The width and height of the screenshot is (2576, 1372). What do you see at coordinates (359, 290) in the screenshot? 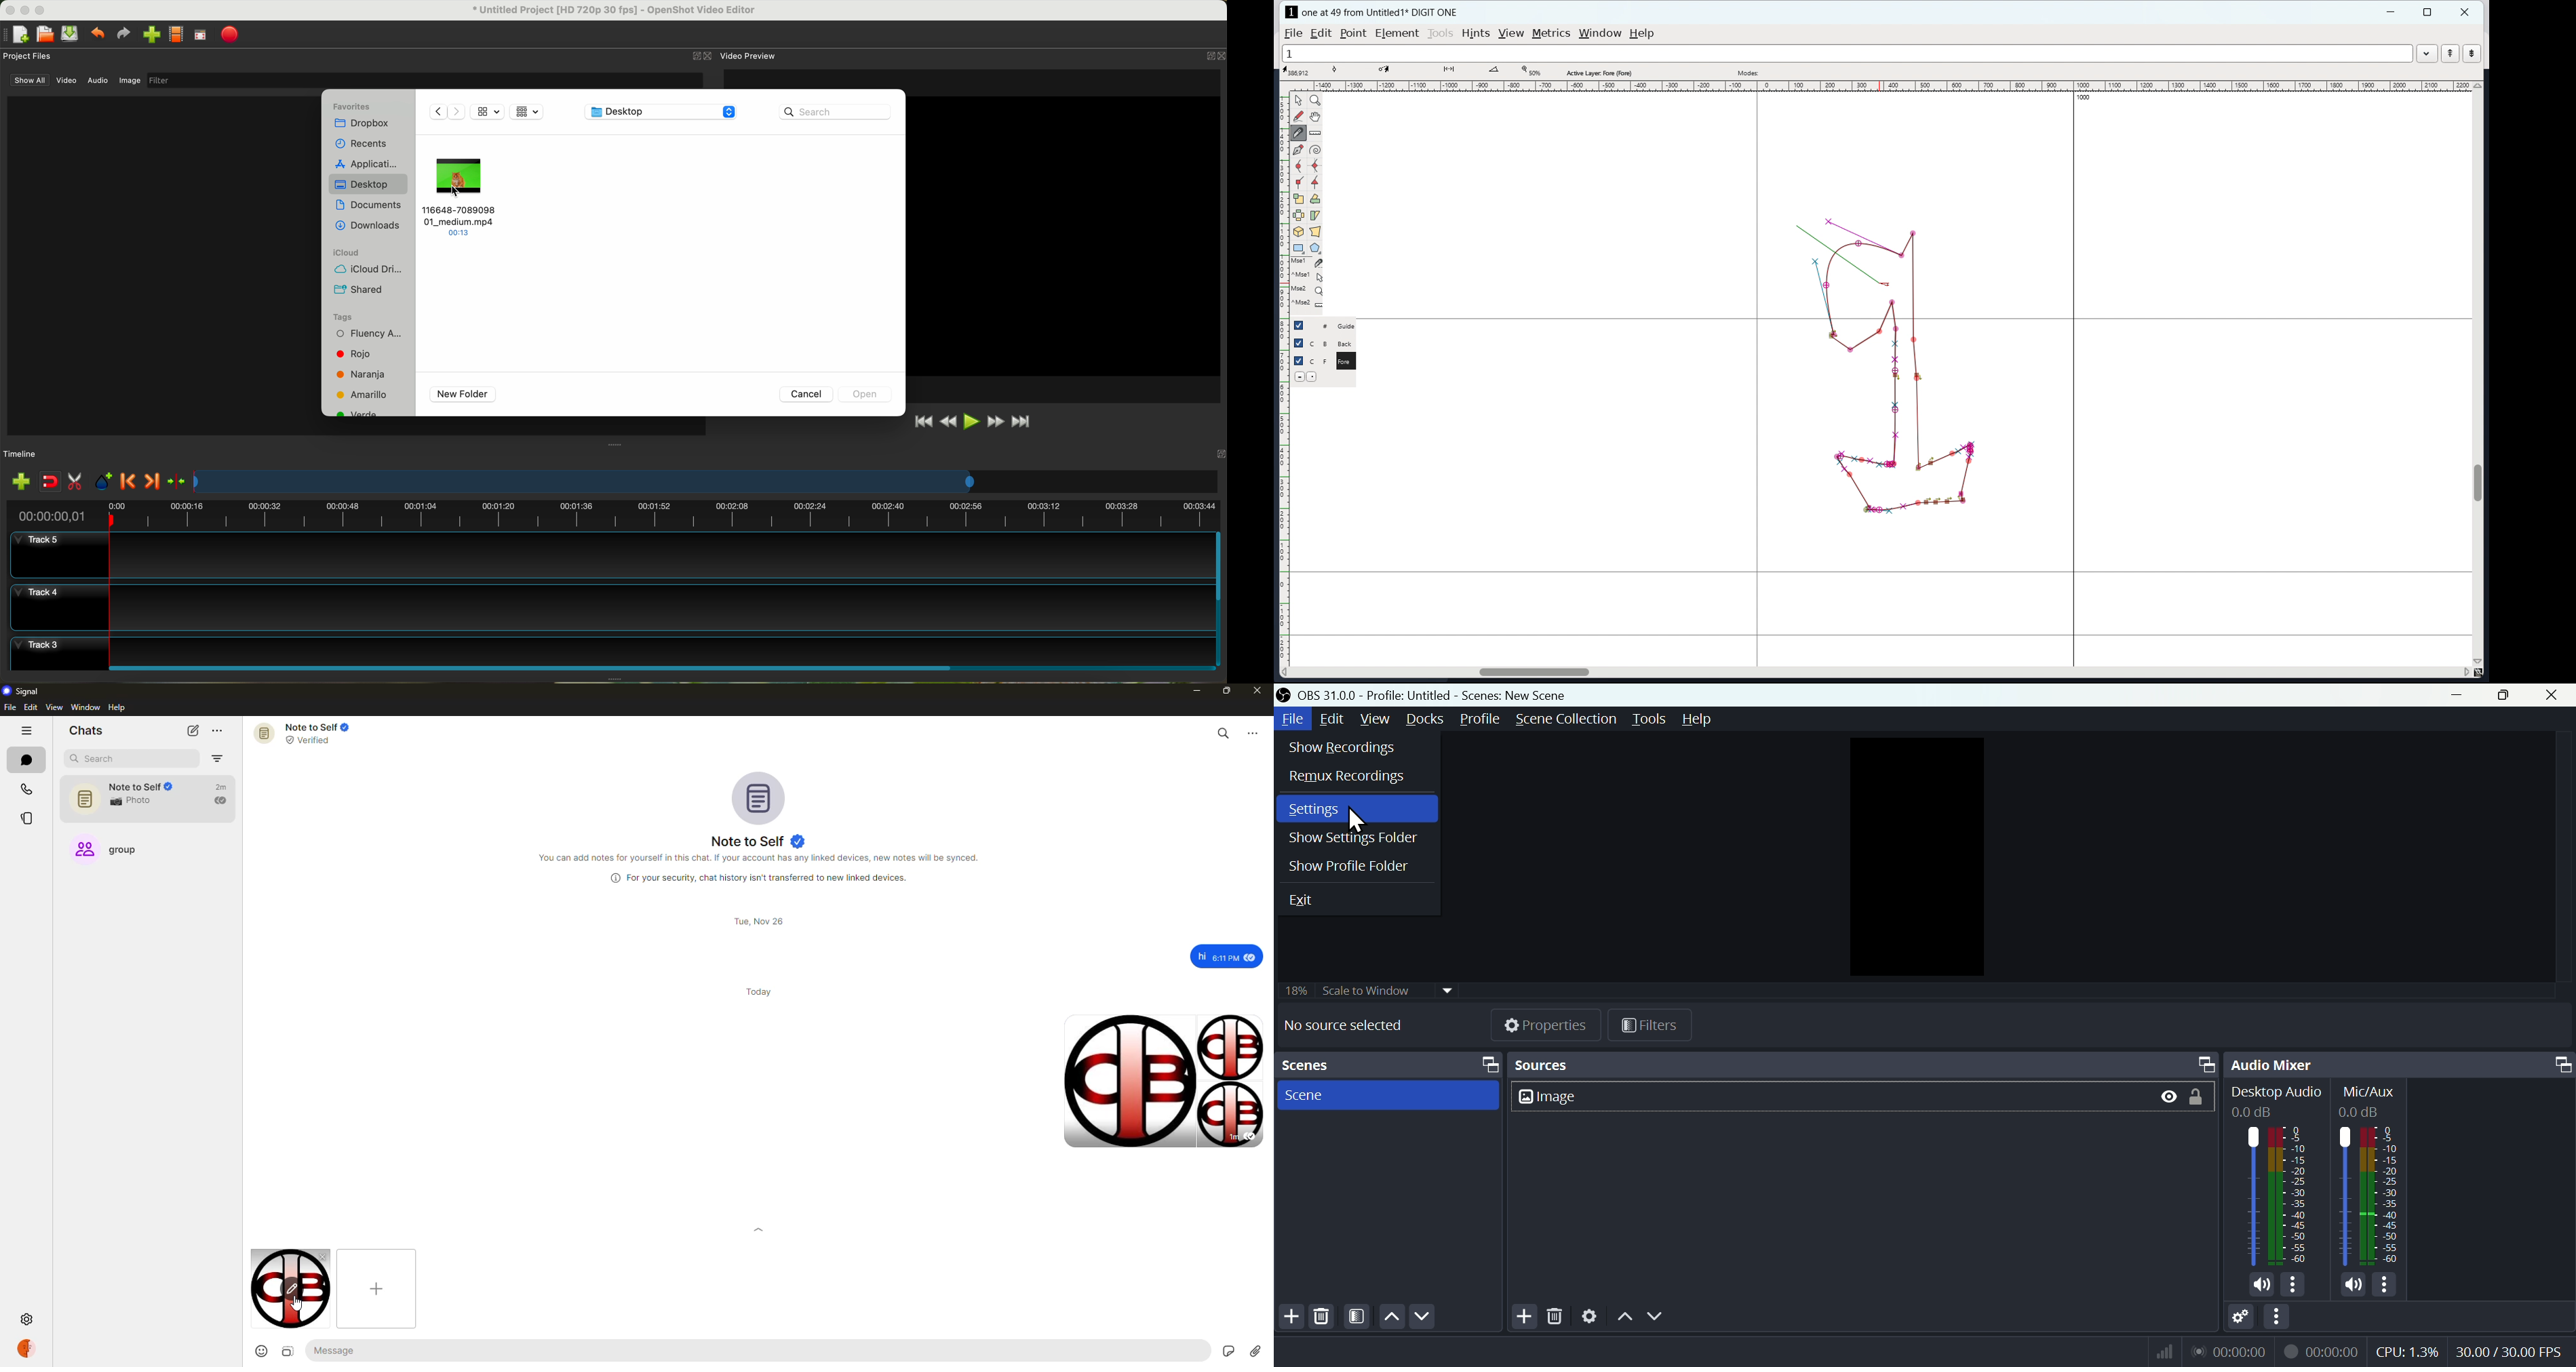
I see `shared` at bounding box center [359, 290].